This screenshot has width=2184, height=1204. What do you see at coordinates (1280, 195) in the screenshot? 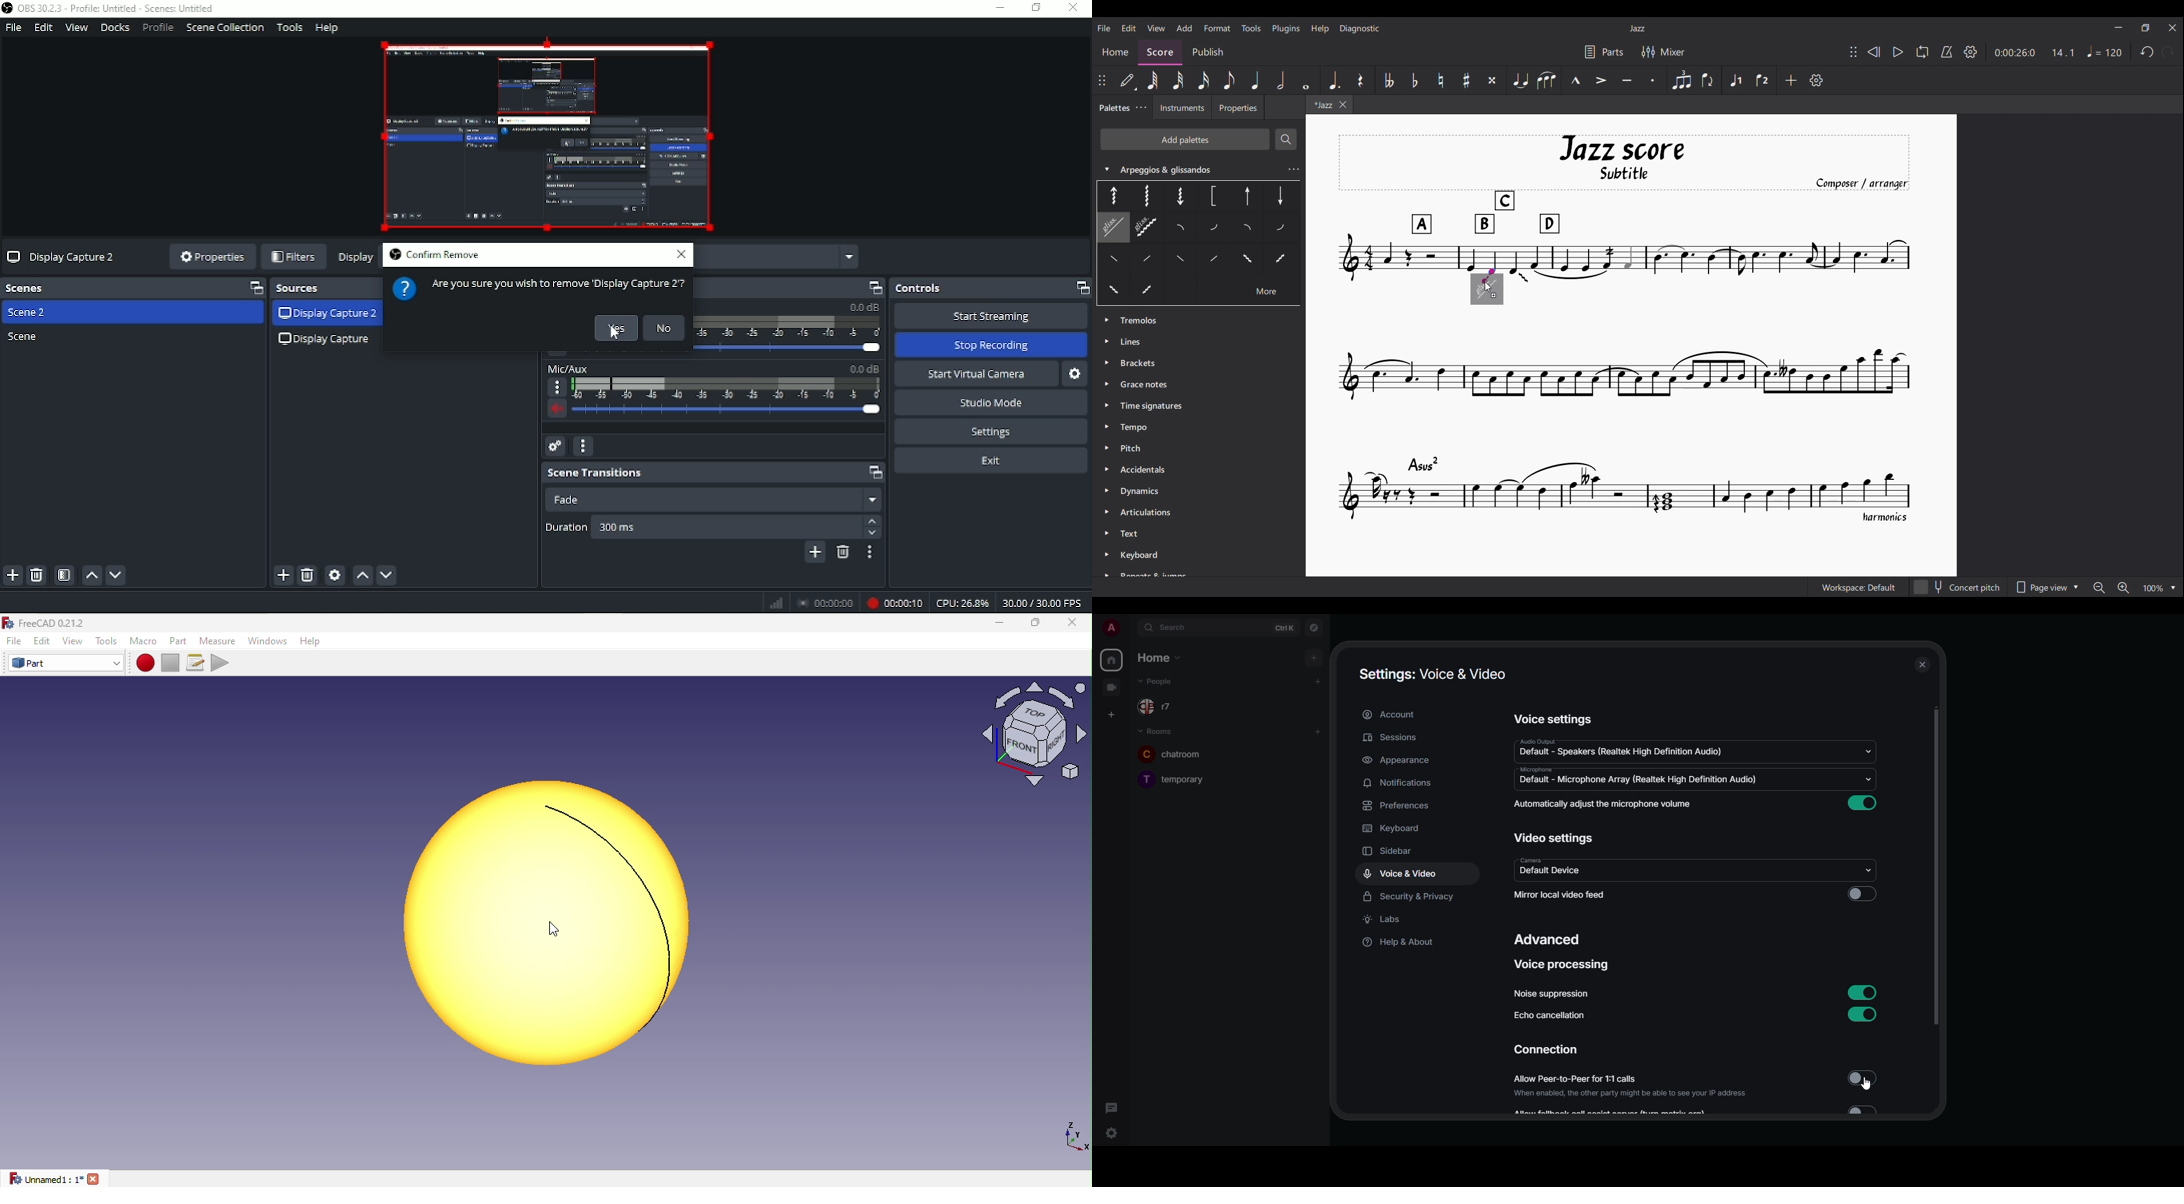
I see `Plate 6` at bounding box center [1280, 195].